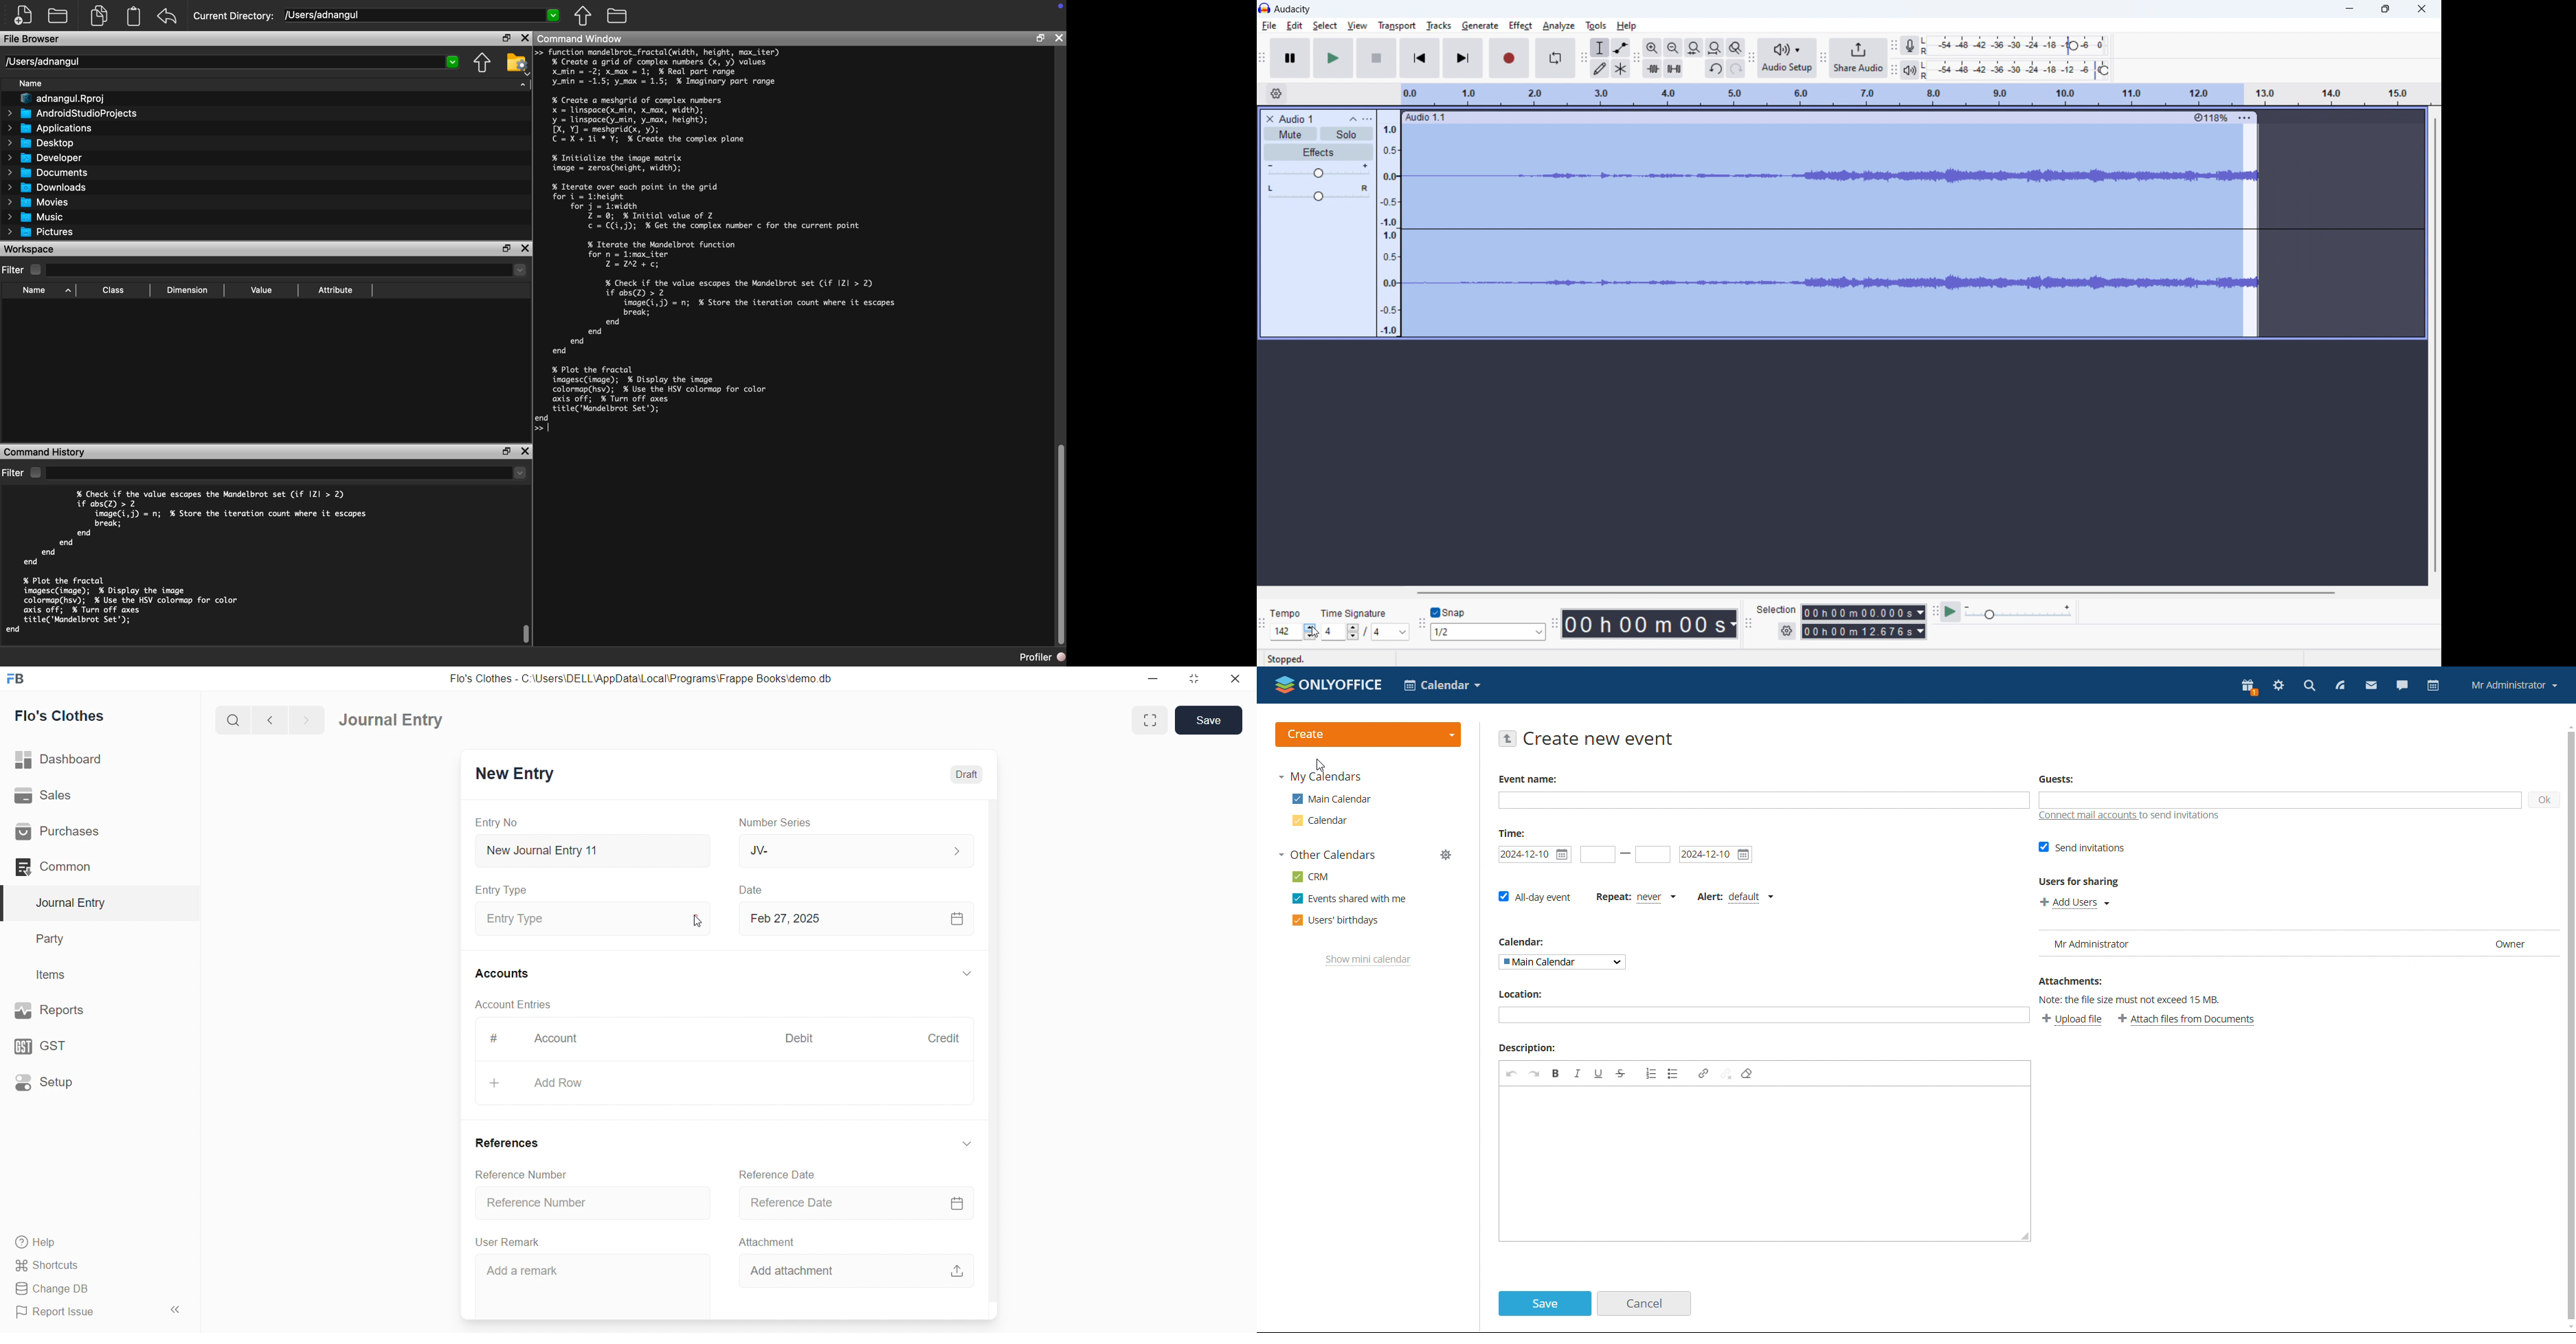 The width and height of the screenshot is (2576, 1344). What do you see at coordinates (496, 823) in the screenshot?
I see `Entry No` at bounding box center [496, 823].